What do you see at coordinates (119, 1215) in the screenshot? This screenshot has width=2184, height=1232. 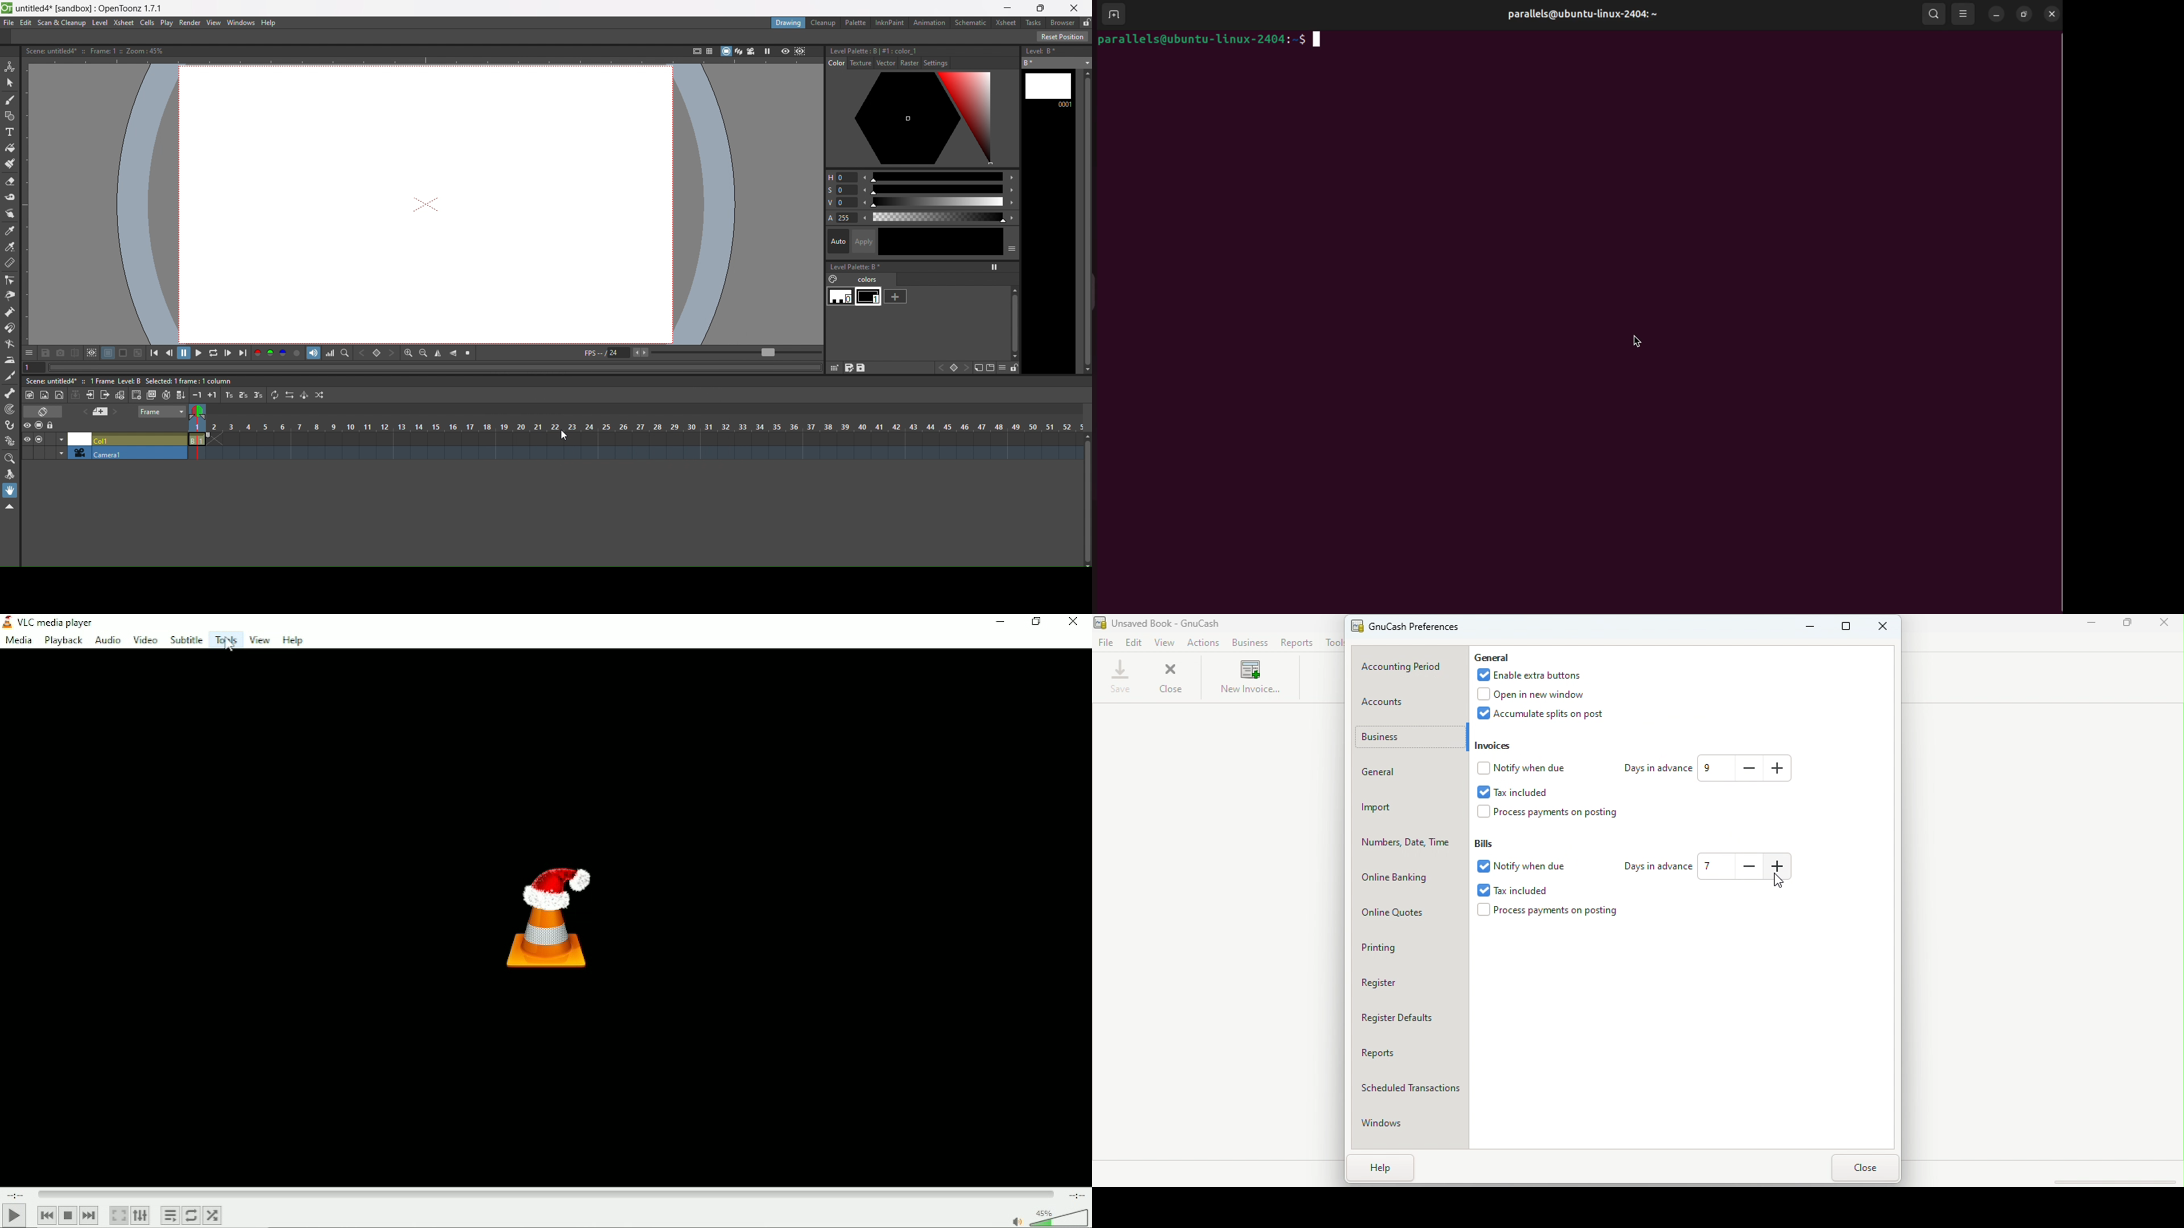 I see `Toggle video in fullscreen` at bounding box center [119, 1215].